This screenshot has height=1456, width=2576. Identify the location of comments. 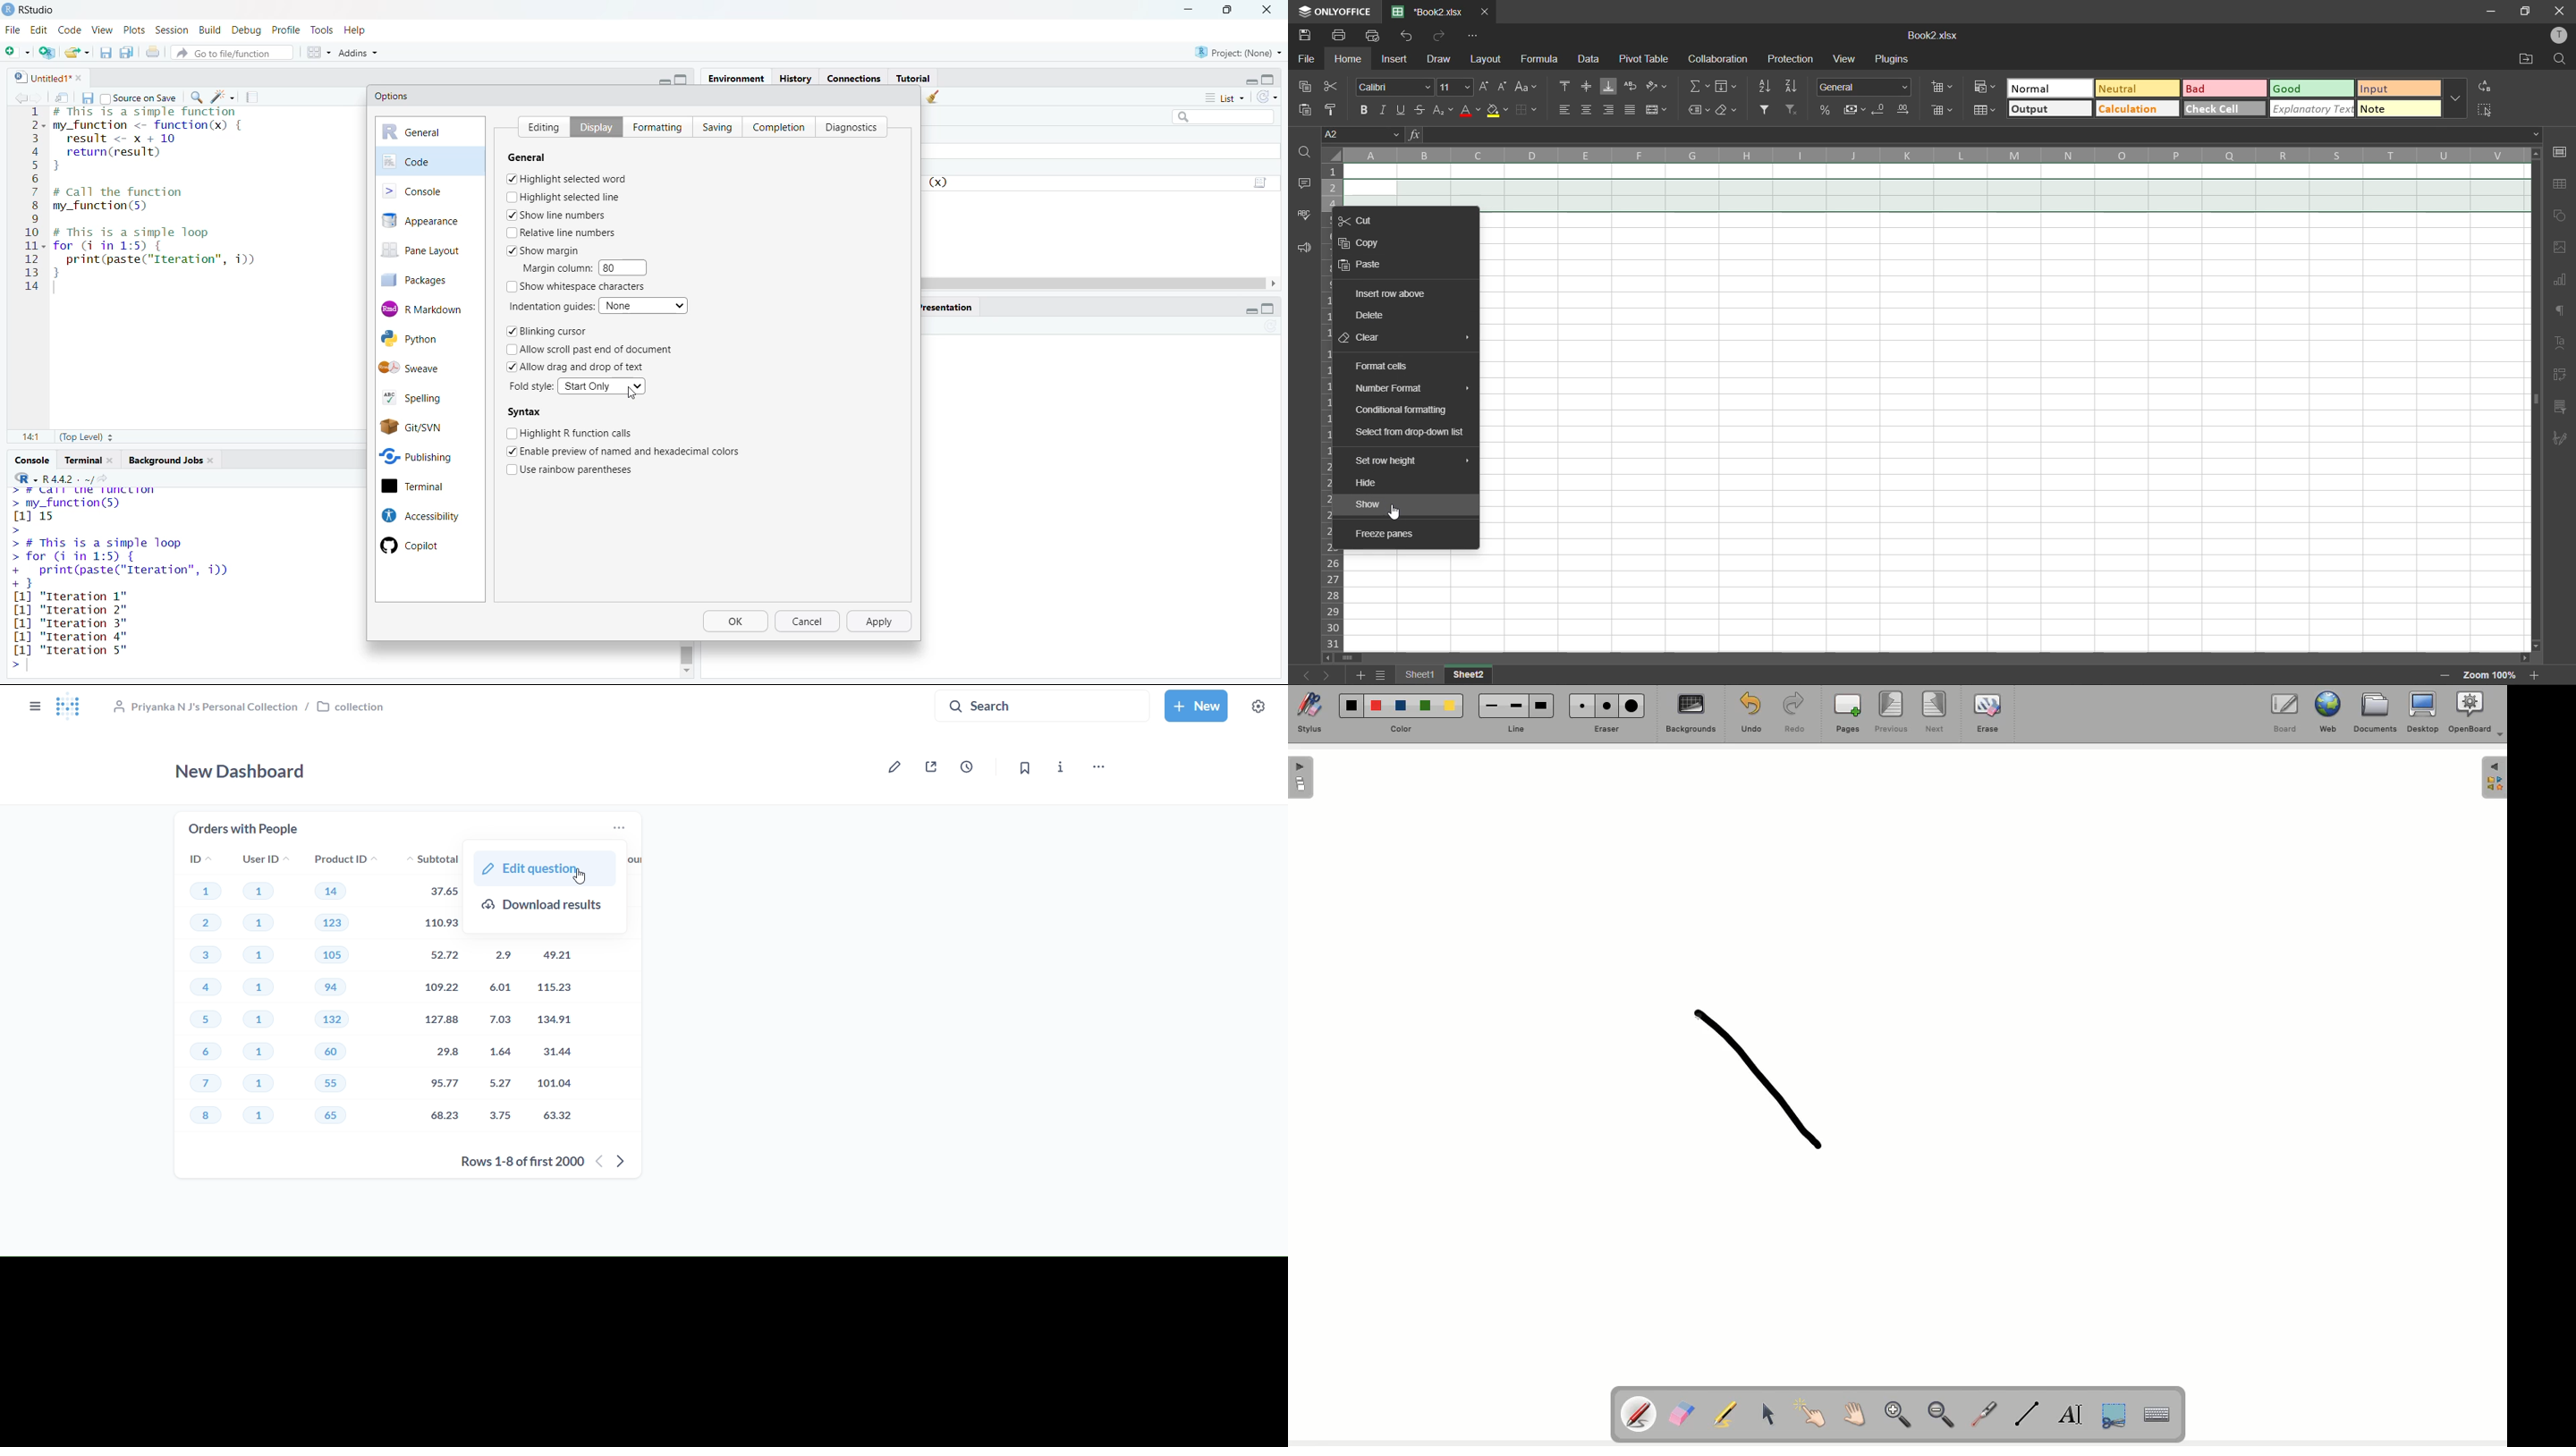
(1307, 186).